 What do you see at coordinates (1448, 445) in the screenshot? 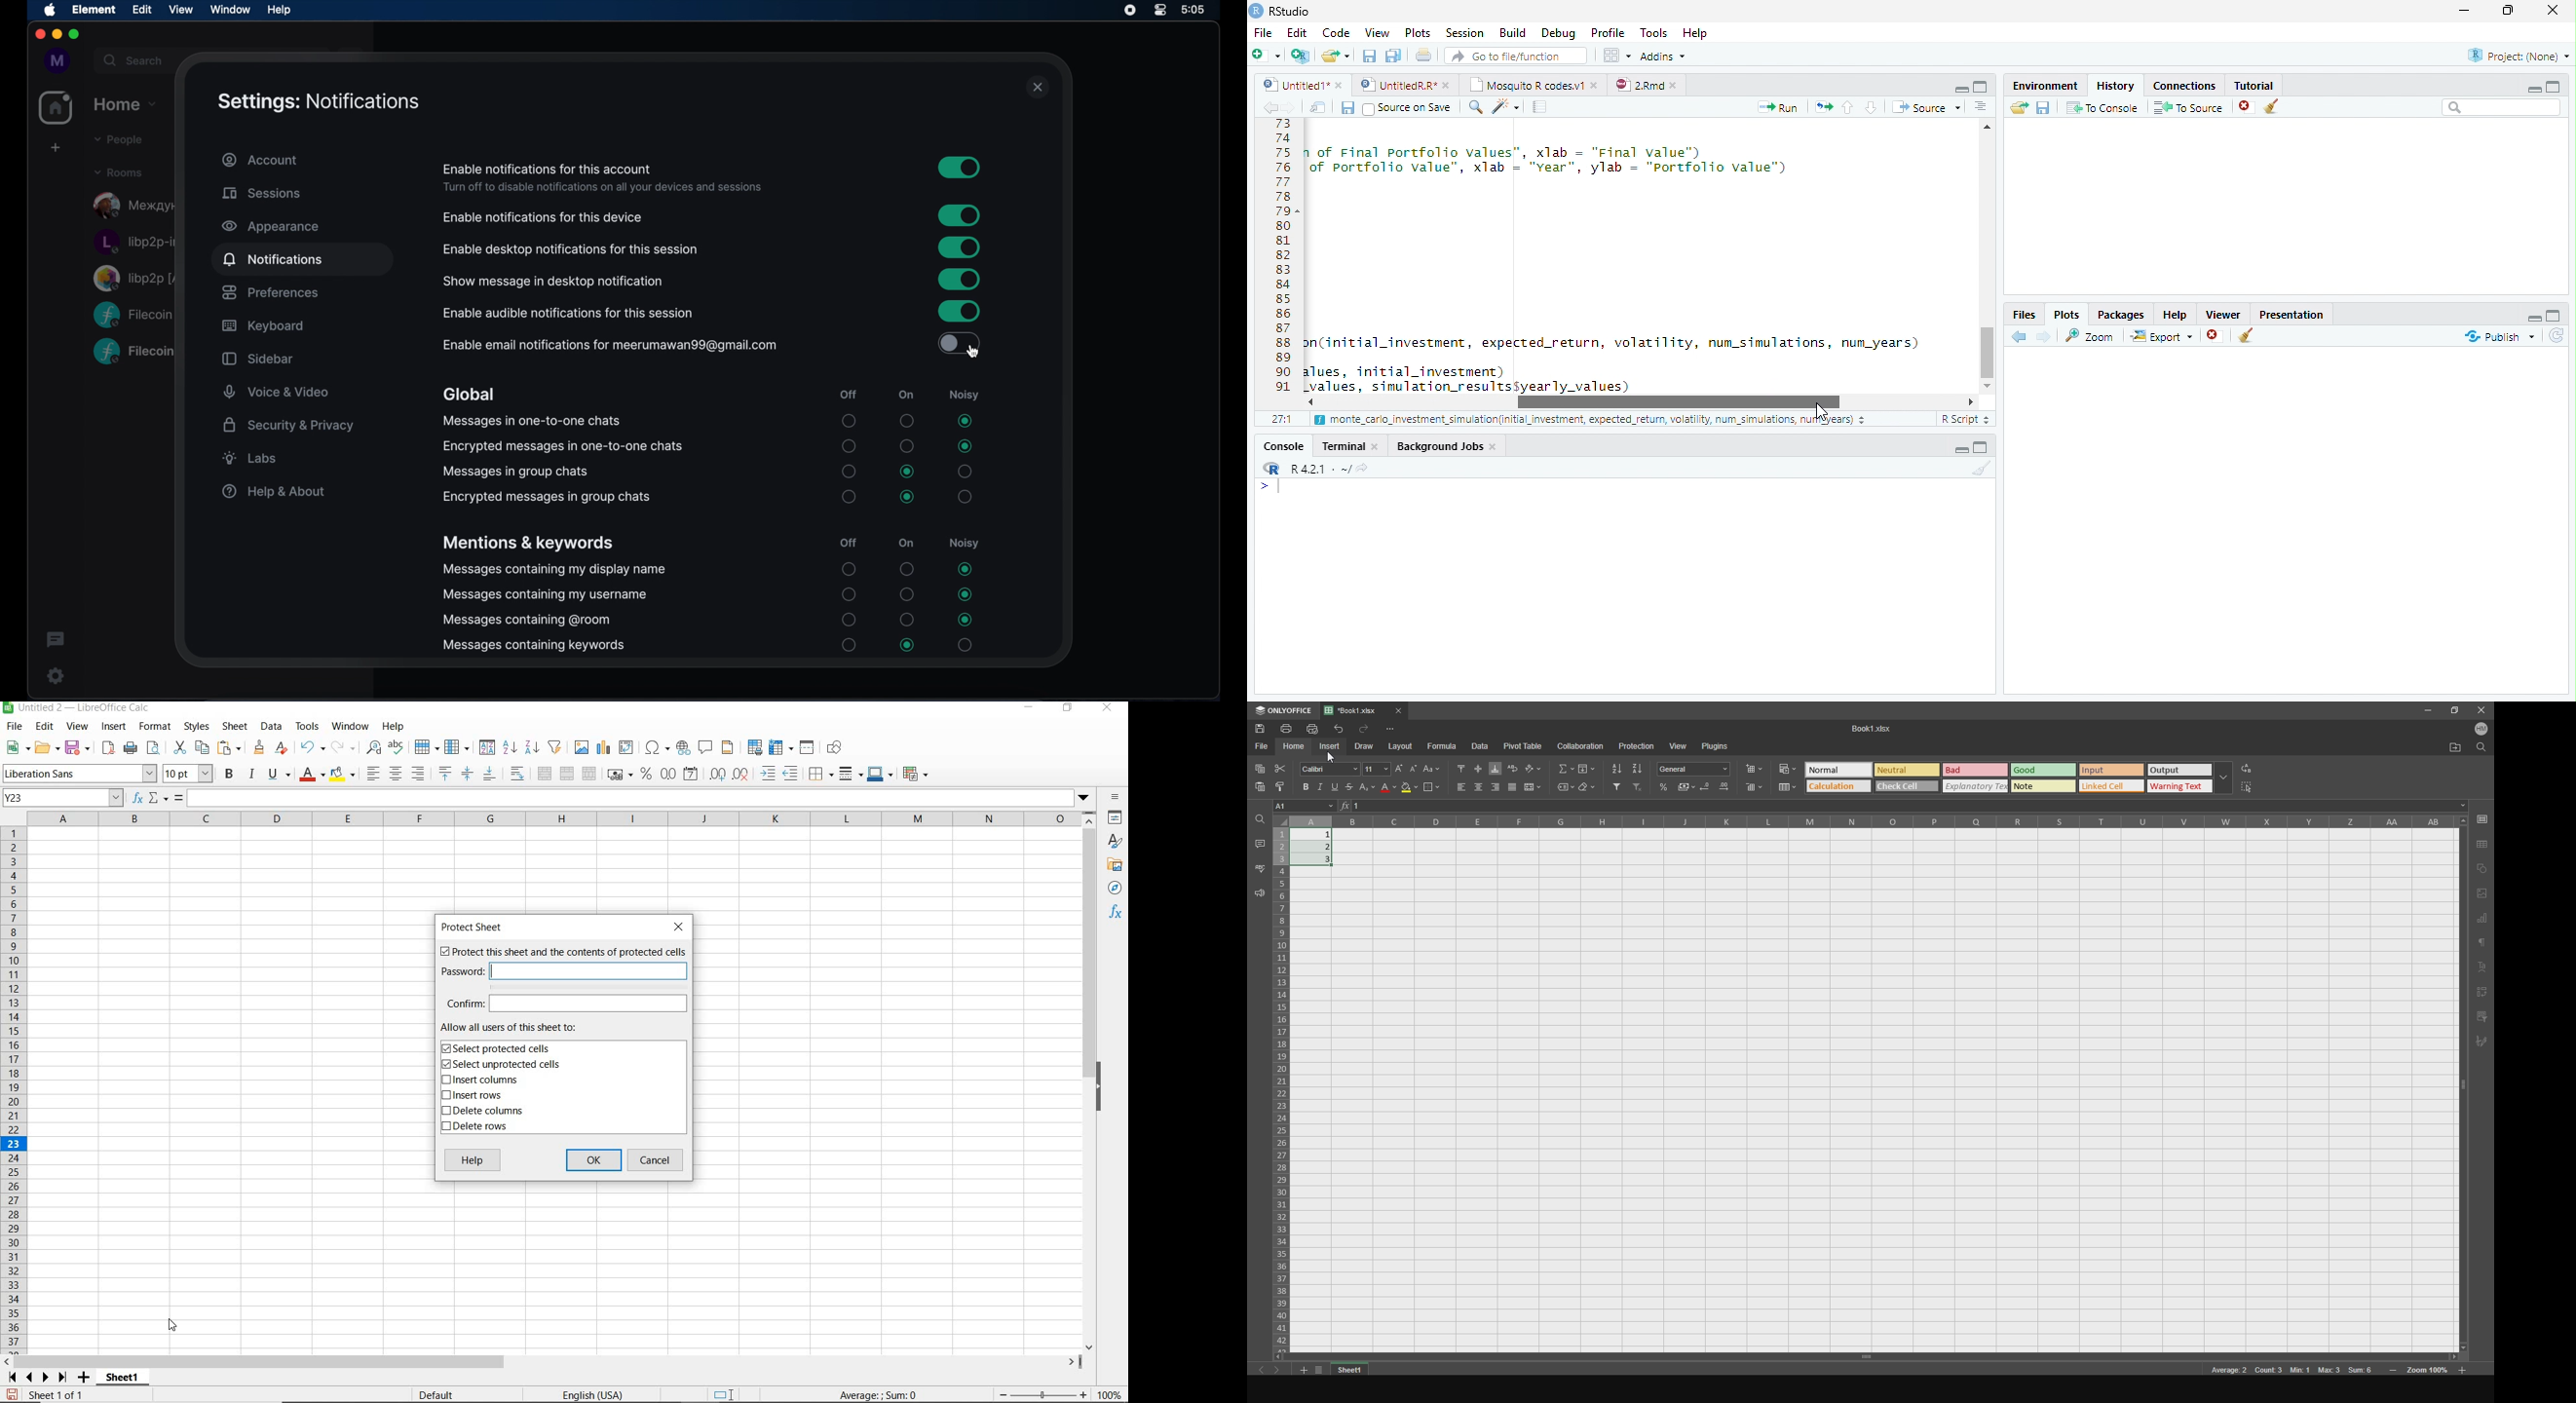
I see `Background Jobs.` at bounding box center [1448, 445].